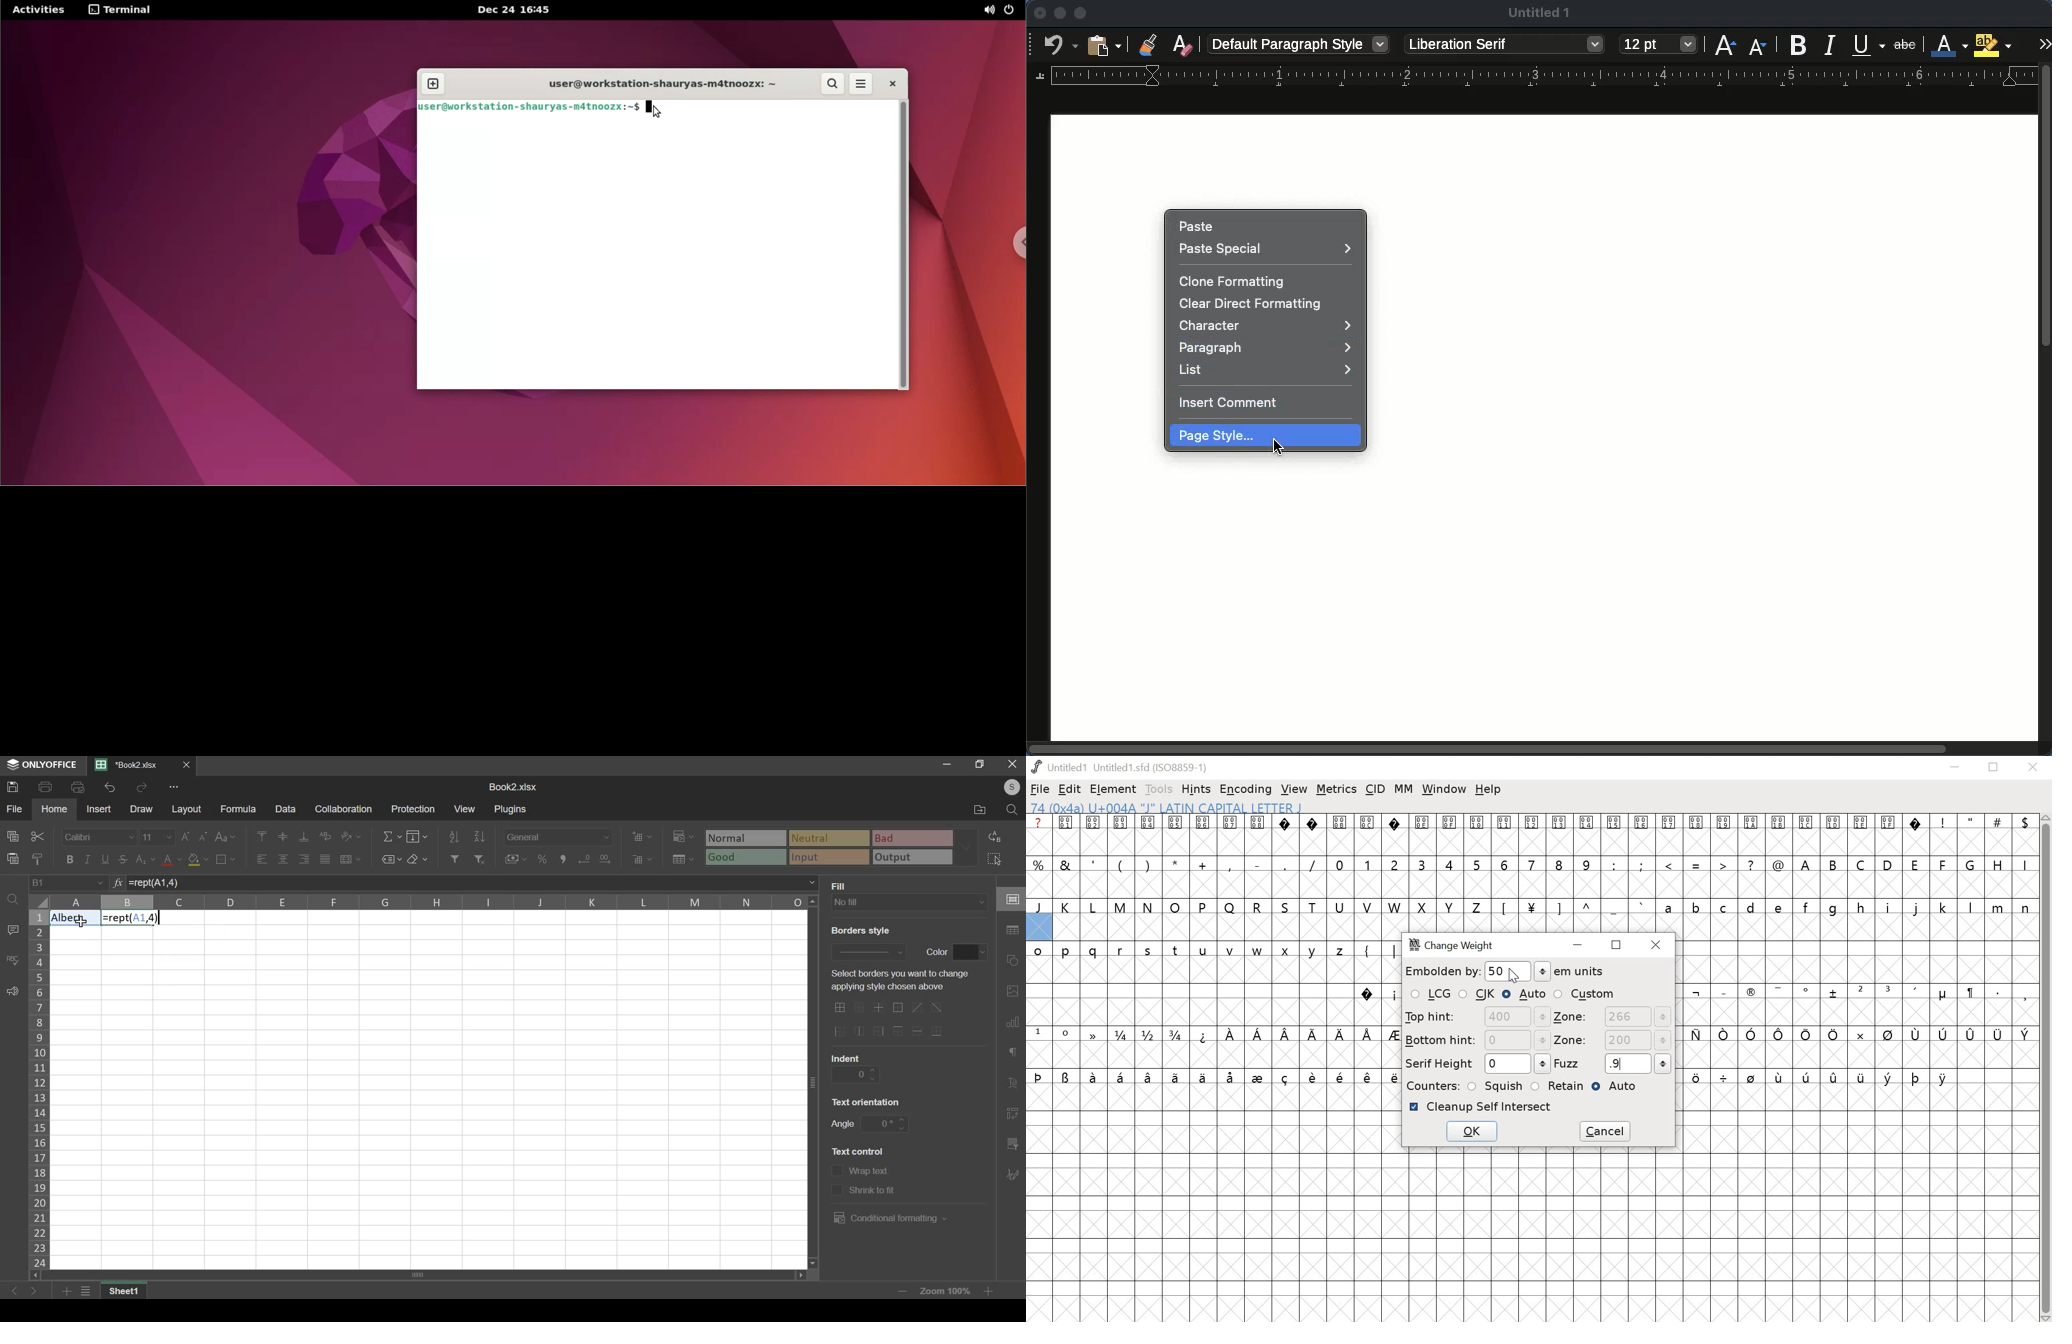 This screenshot has height=1344, width=2072. What do you see at coordinates (1278, 447) in the screenshot?
I see `cursor` at bounding box center [1278, 447].